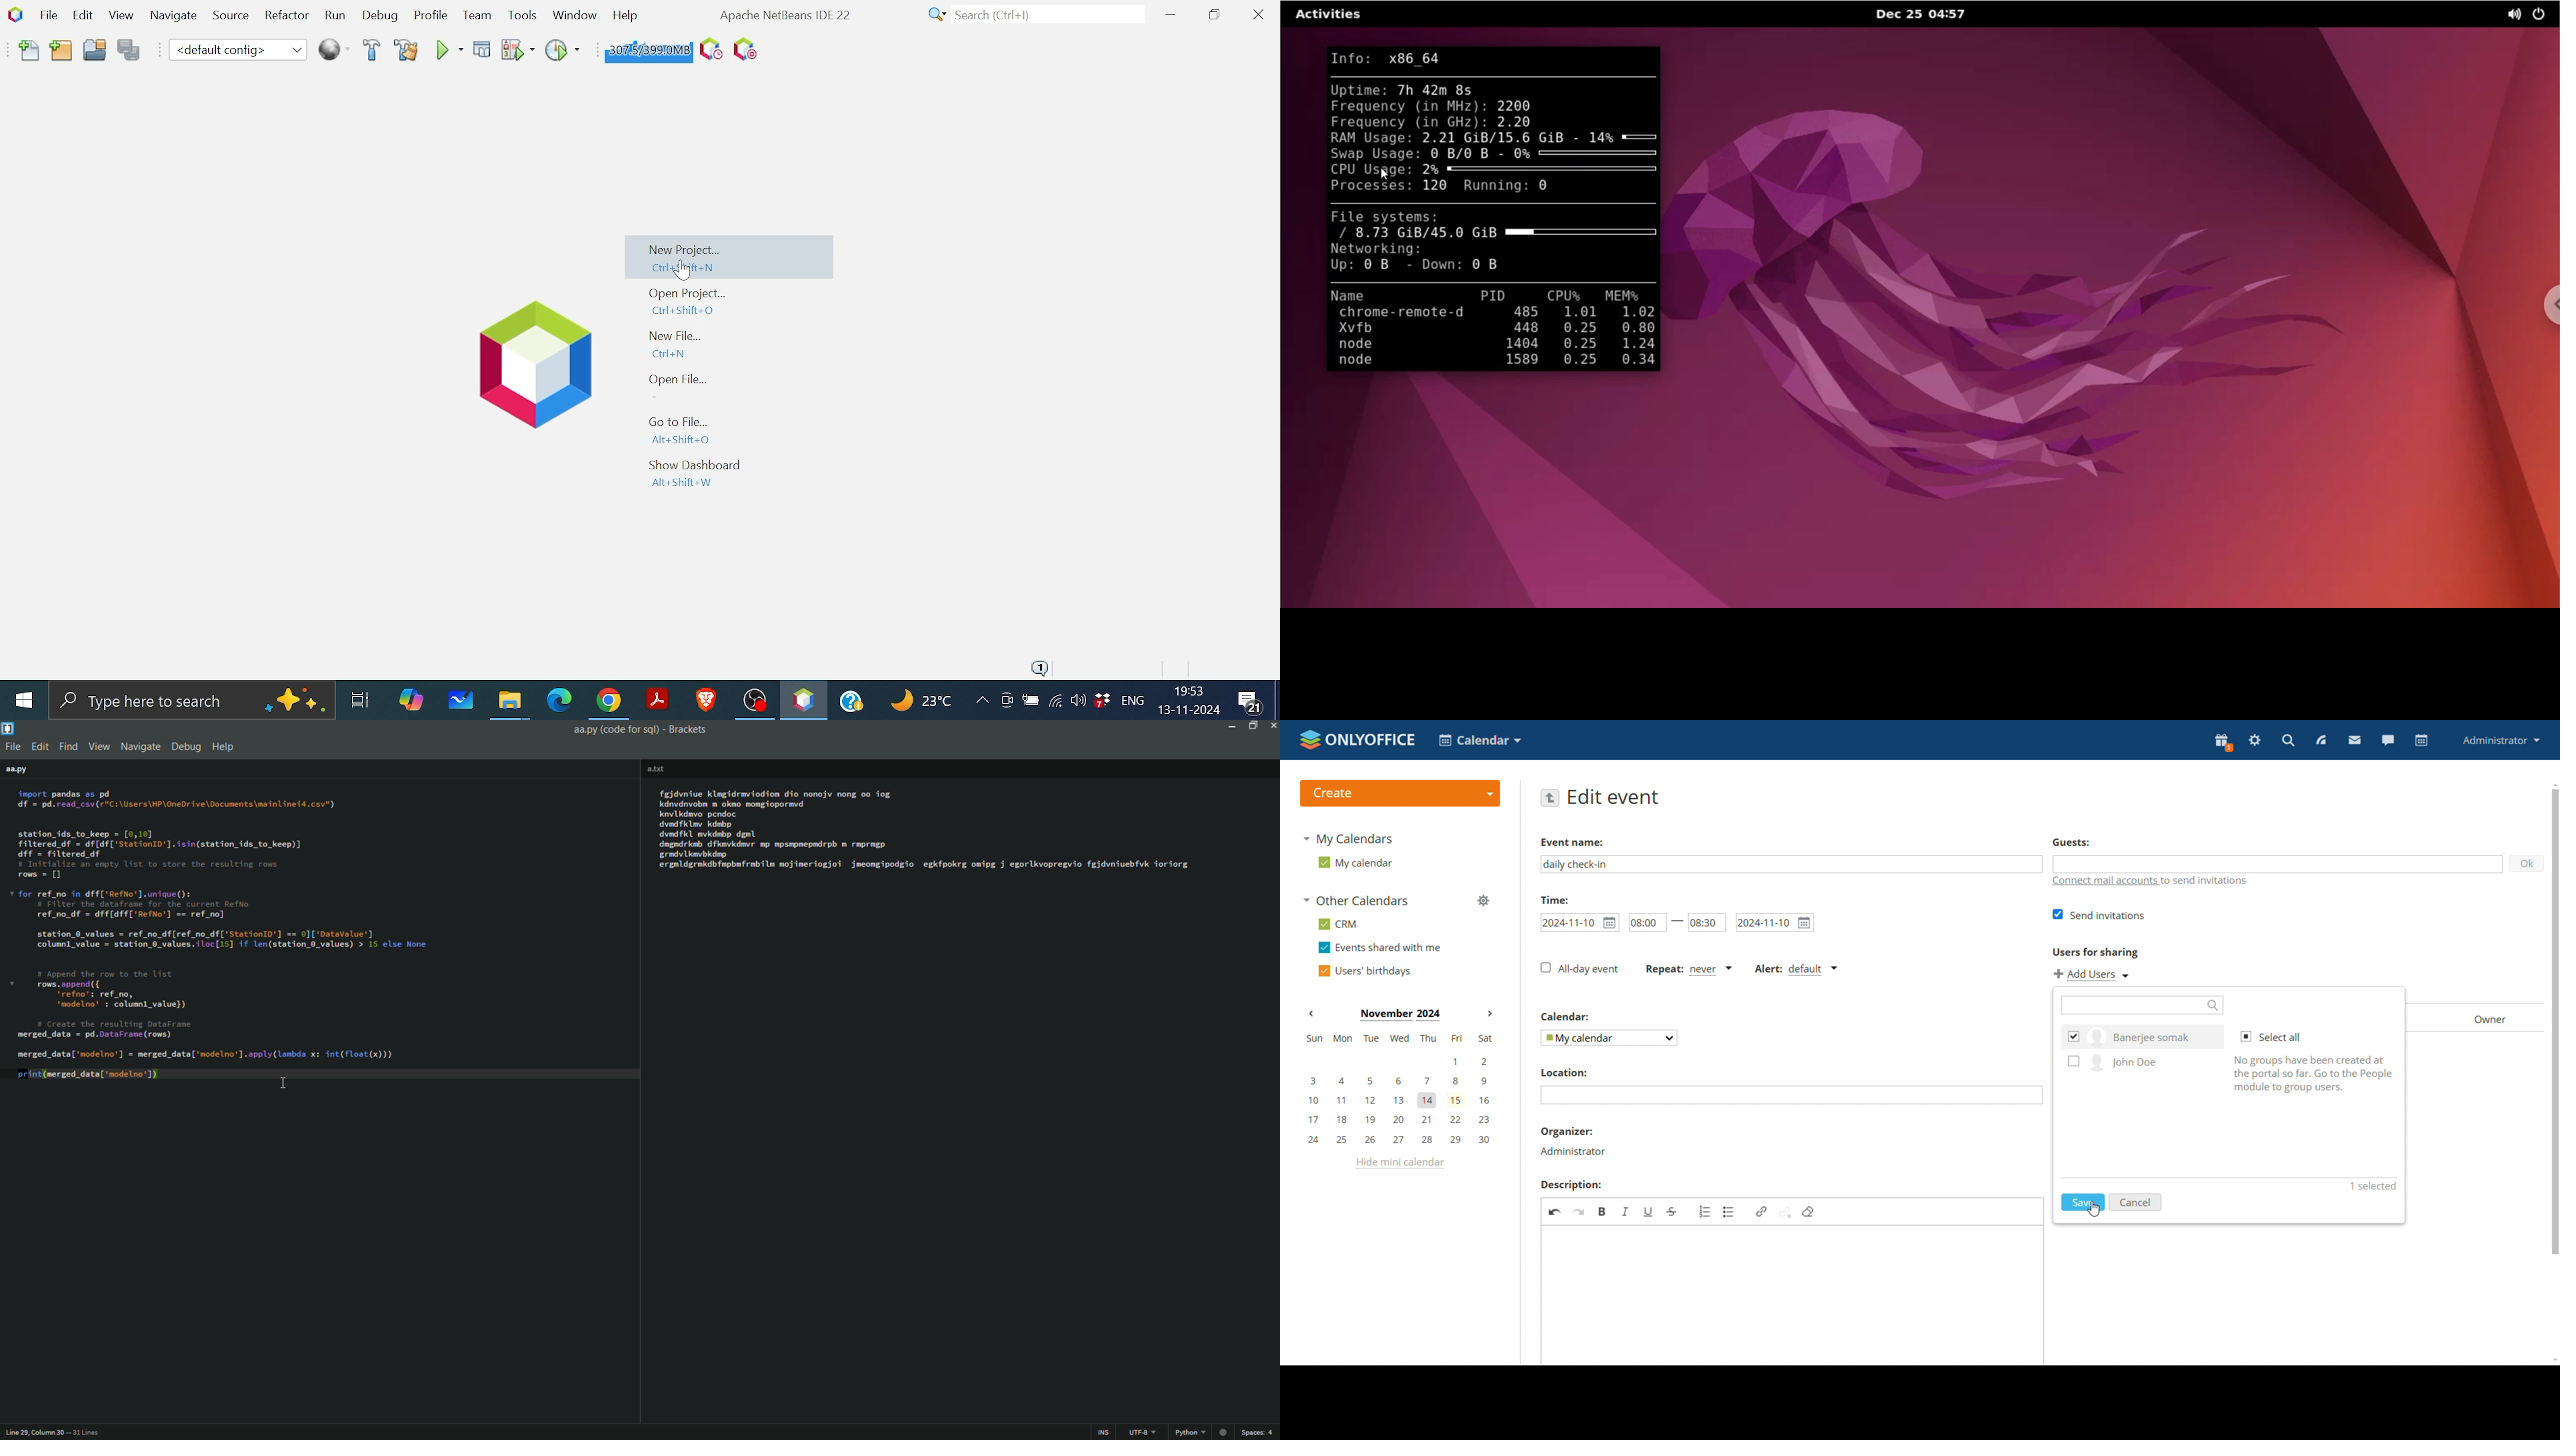  What do you see at coordinates (2552, 783) in the screenshot?
I see `scroll up` at bounding box center [2552, 783].